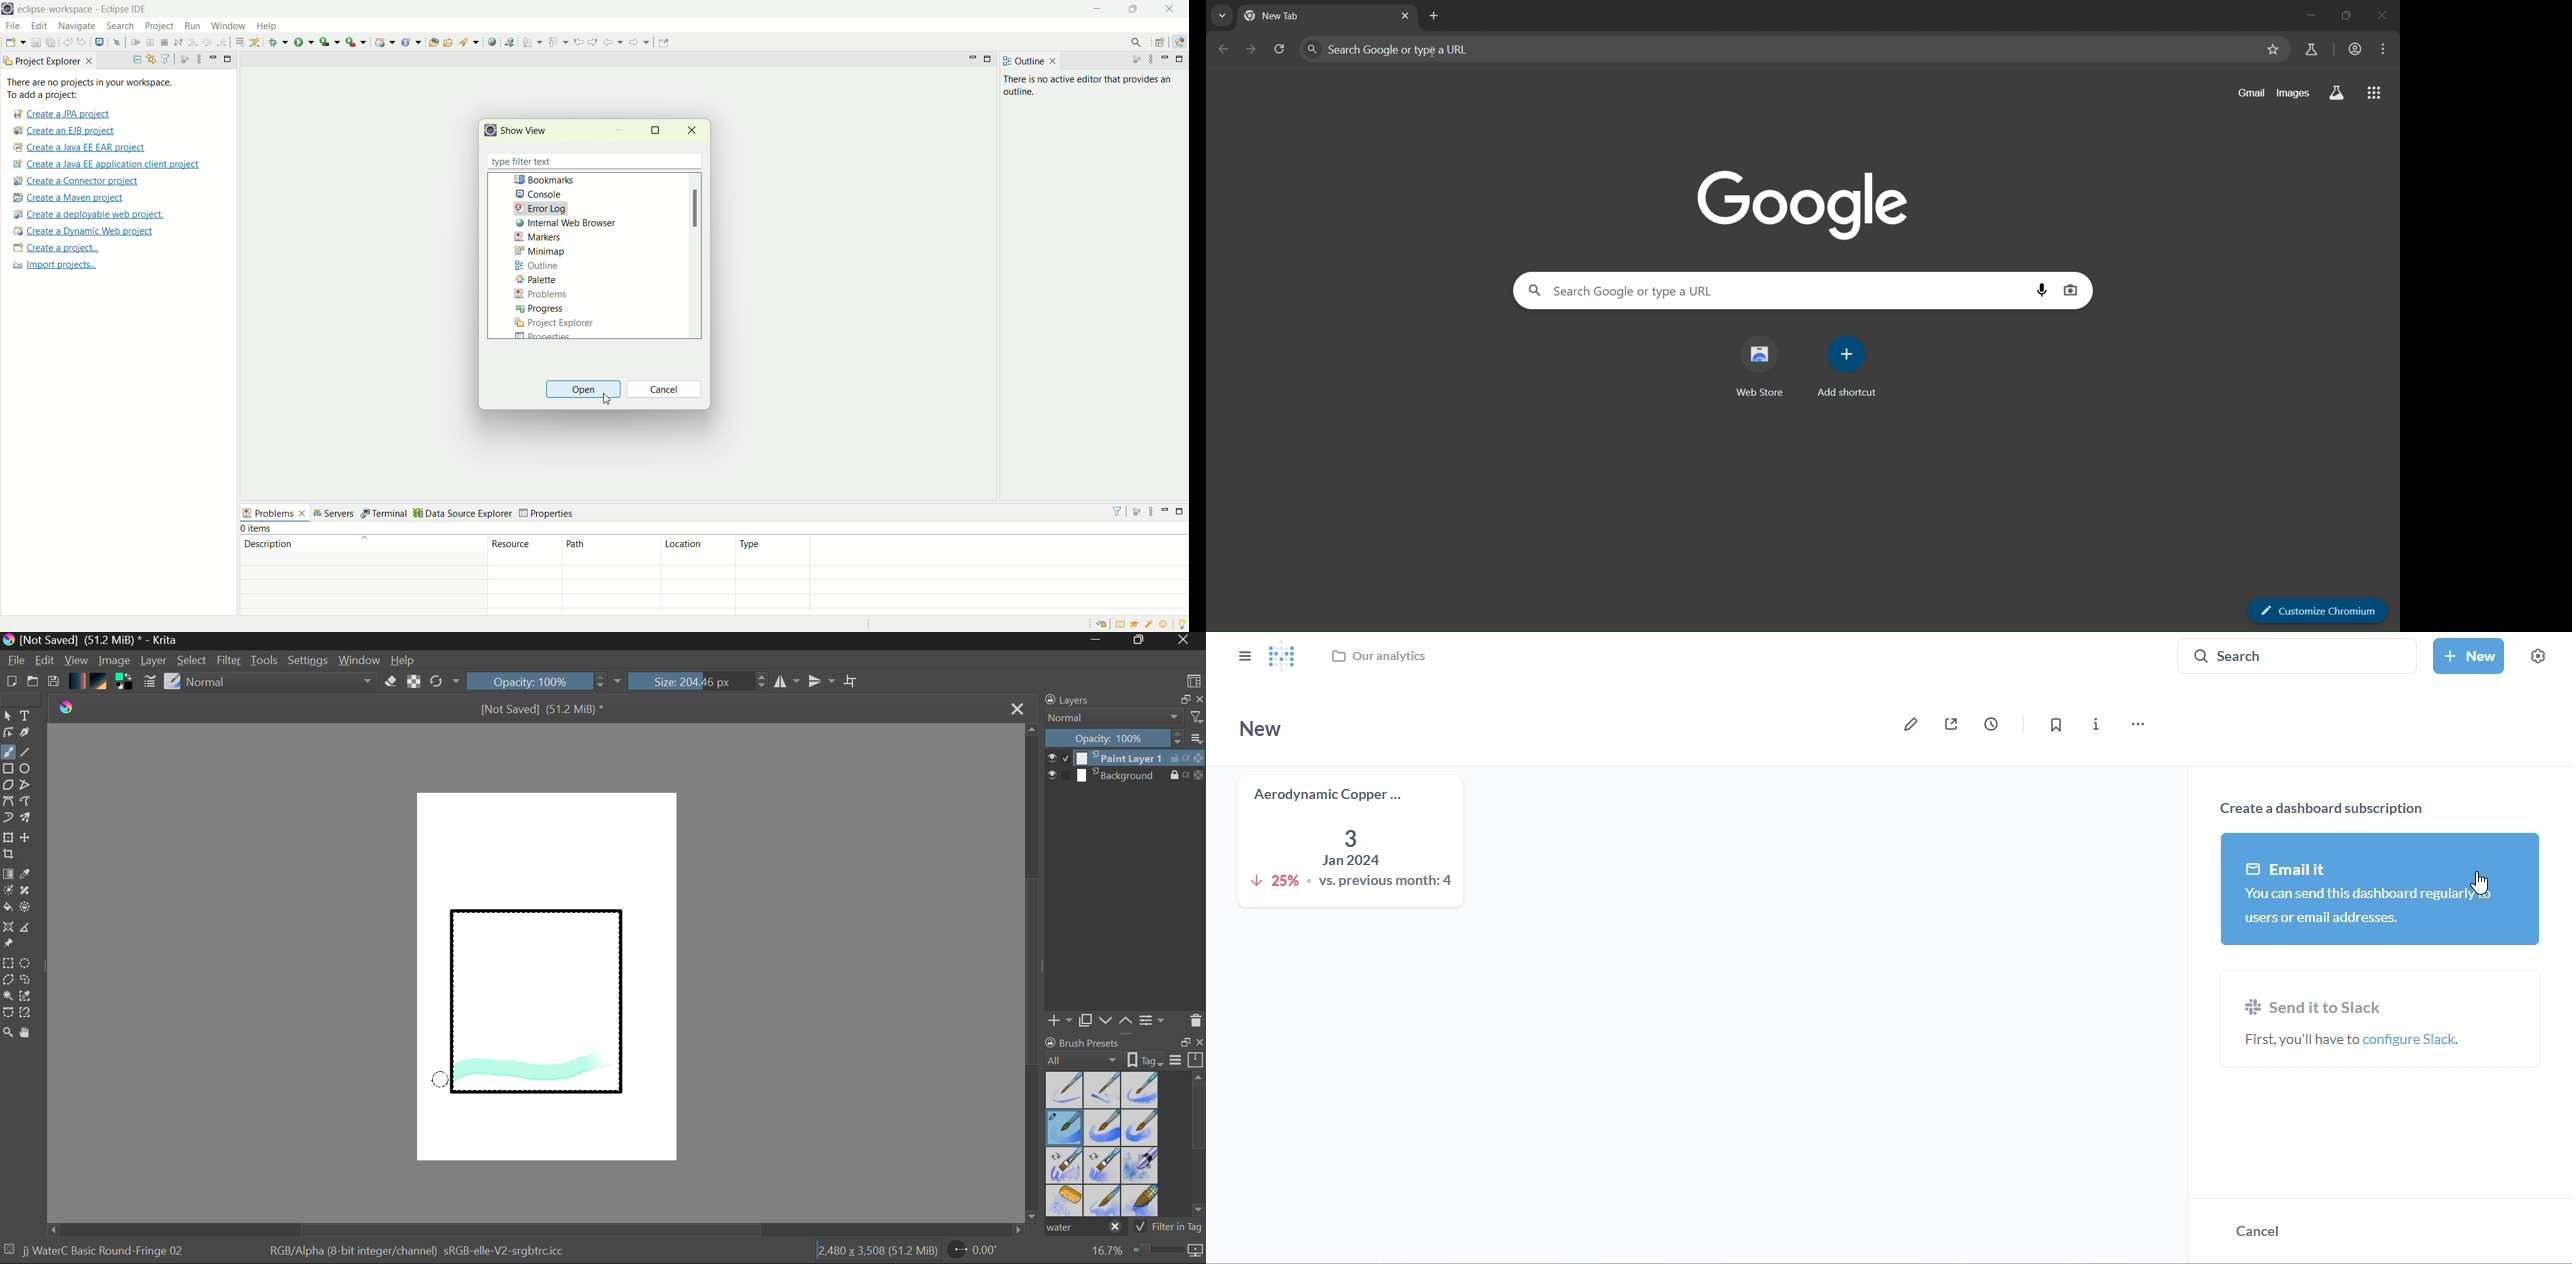 This screenshot has height=1288, width=2576. Describe the element at coordinates (1185, 641) in the screenshot. I see `Close` at that location.